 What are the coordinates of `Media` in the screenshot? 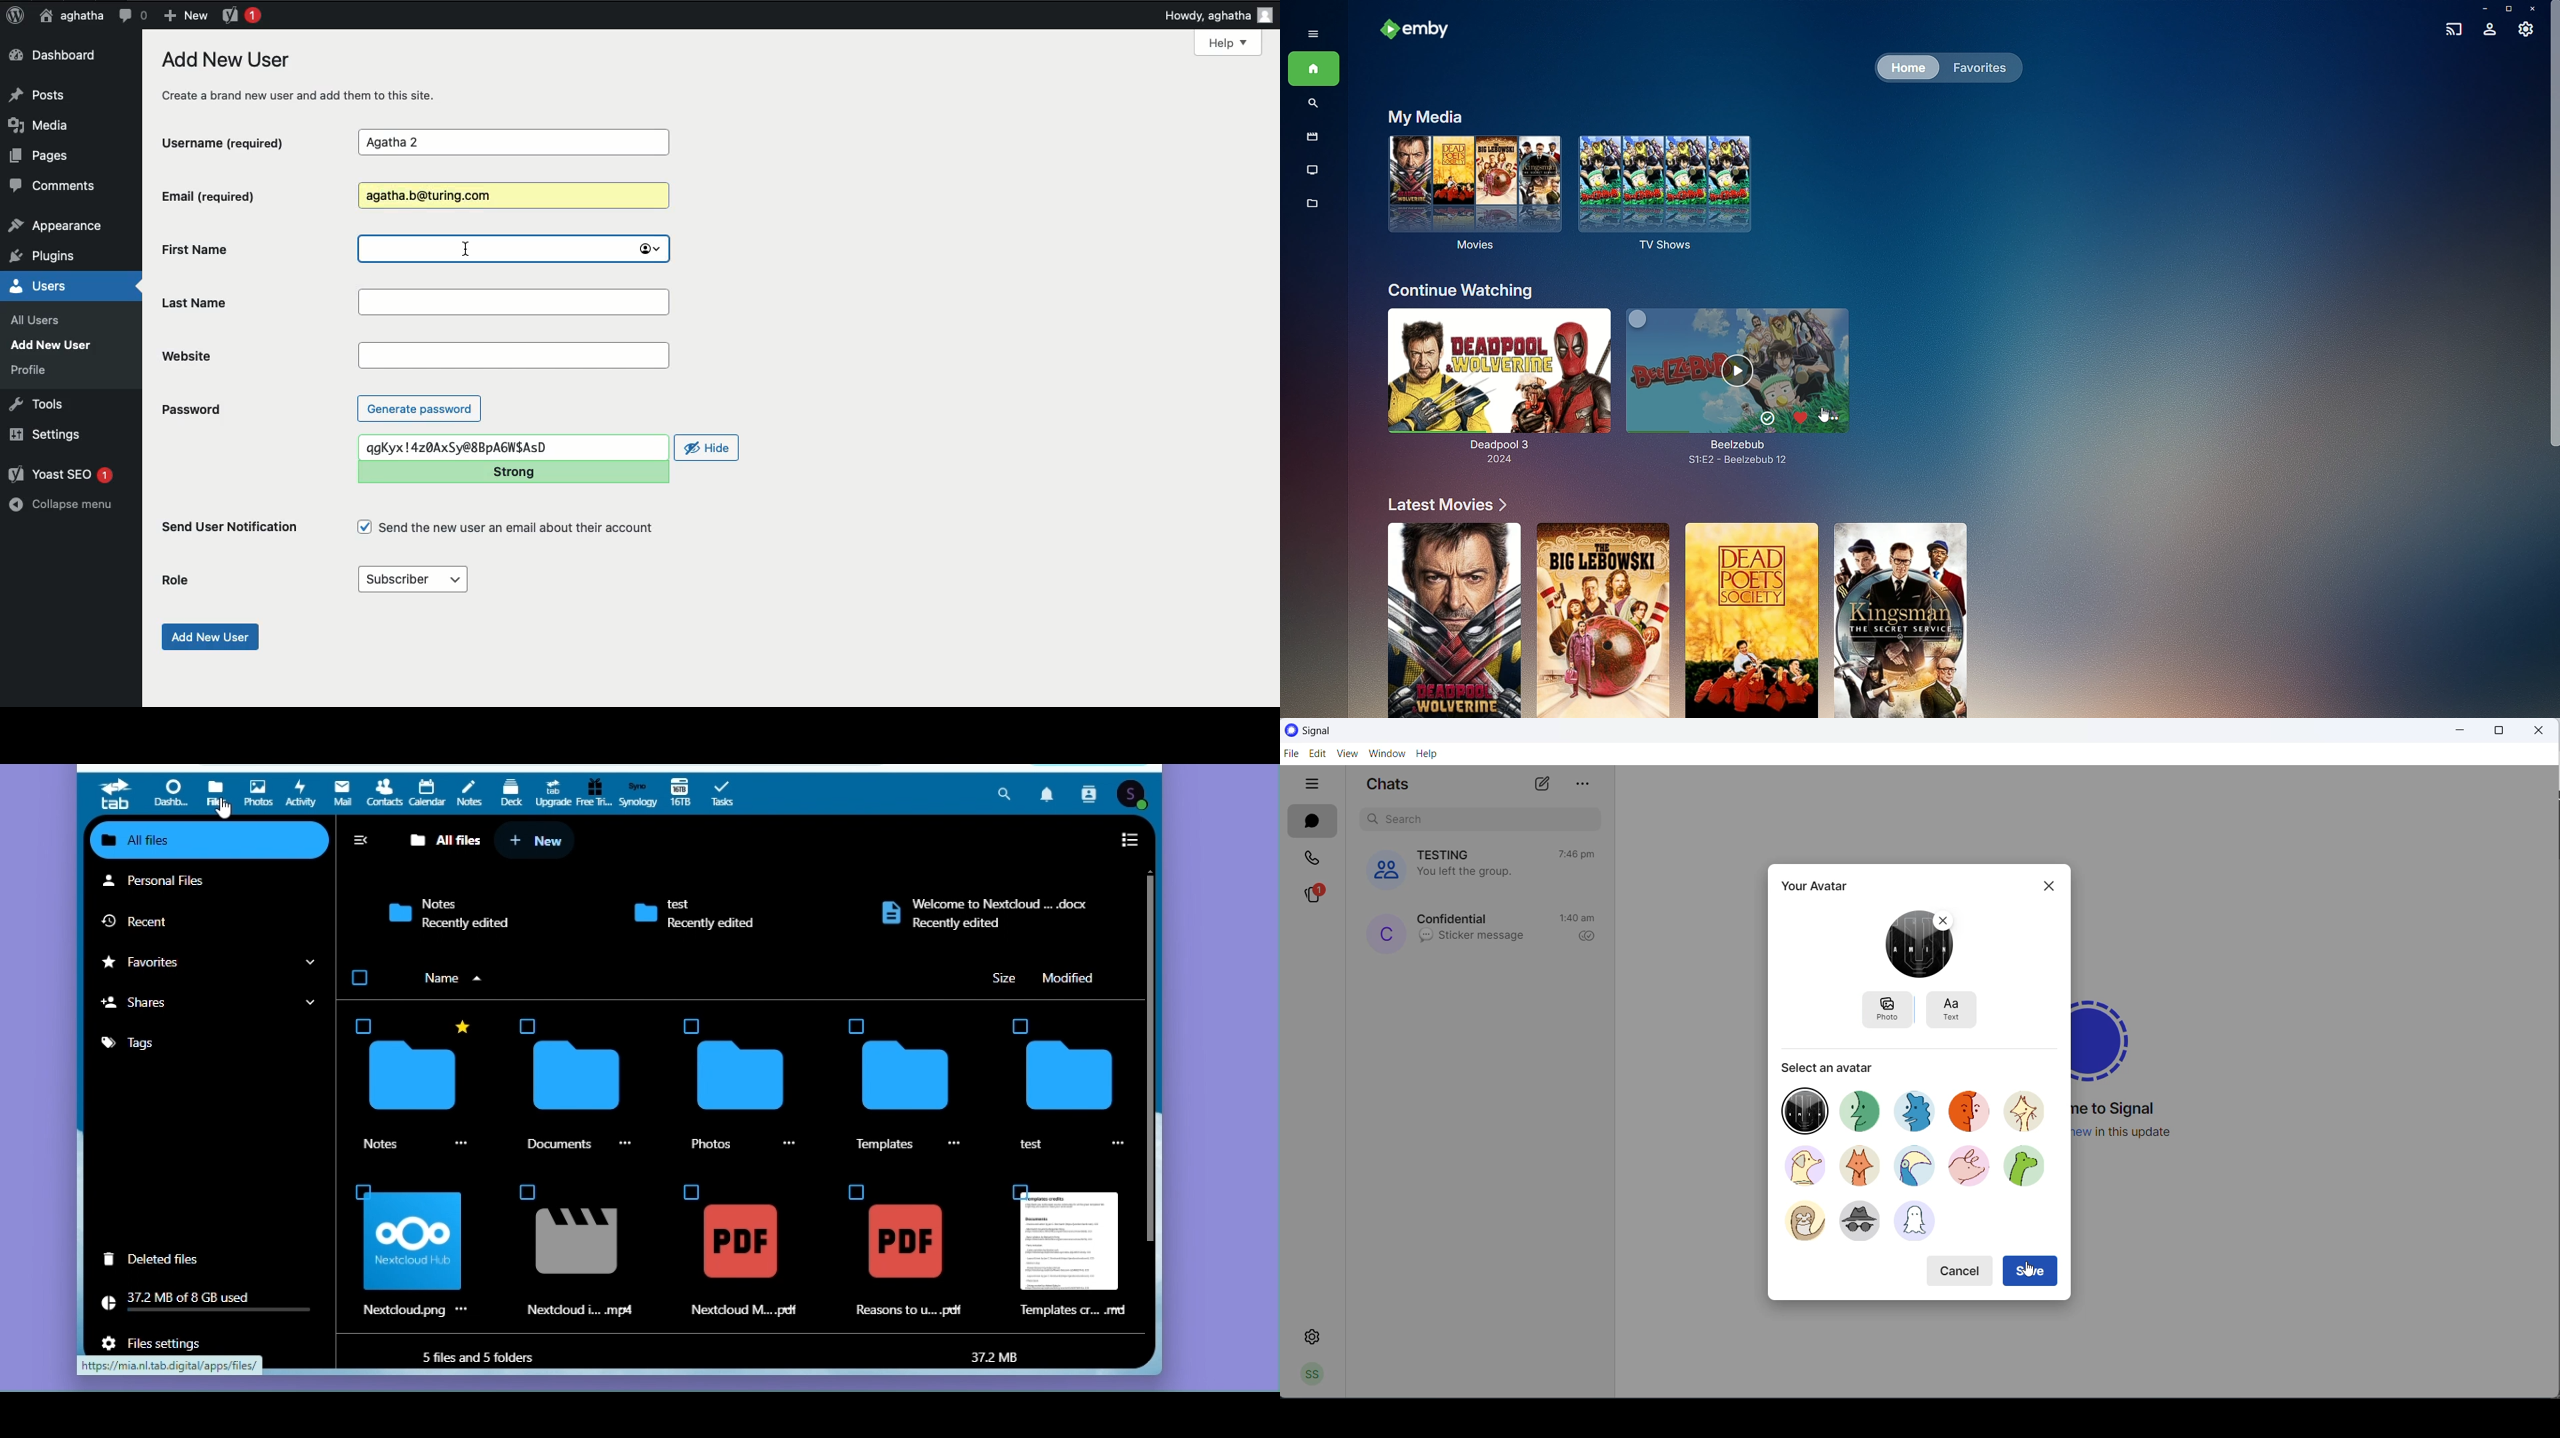 It's located at (44, 125).